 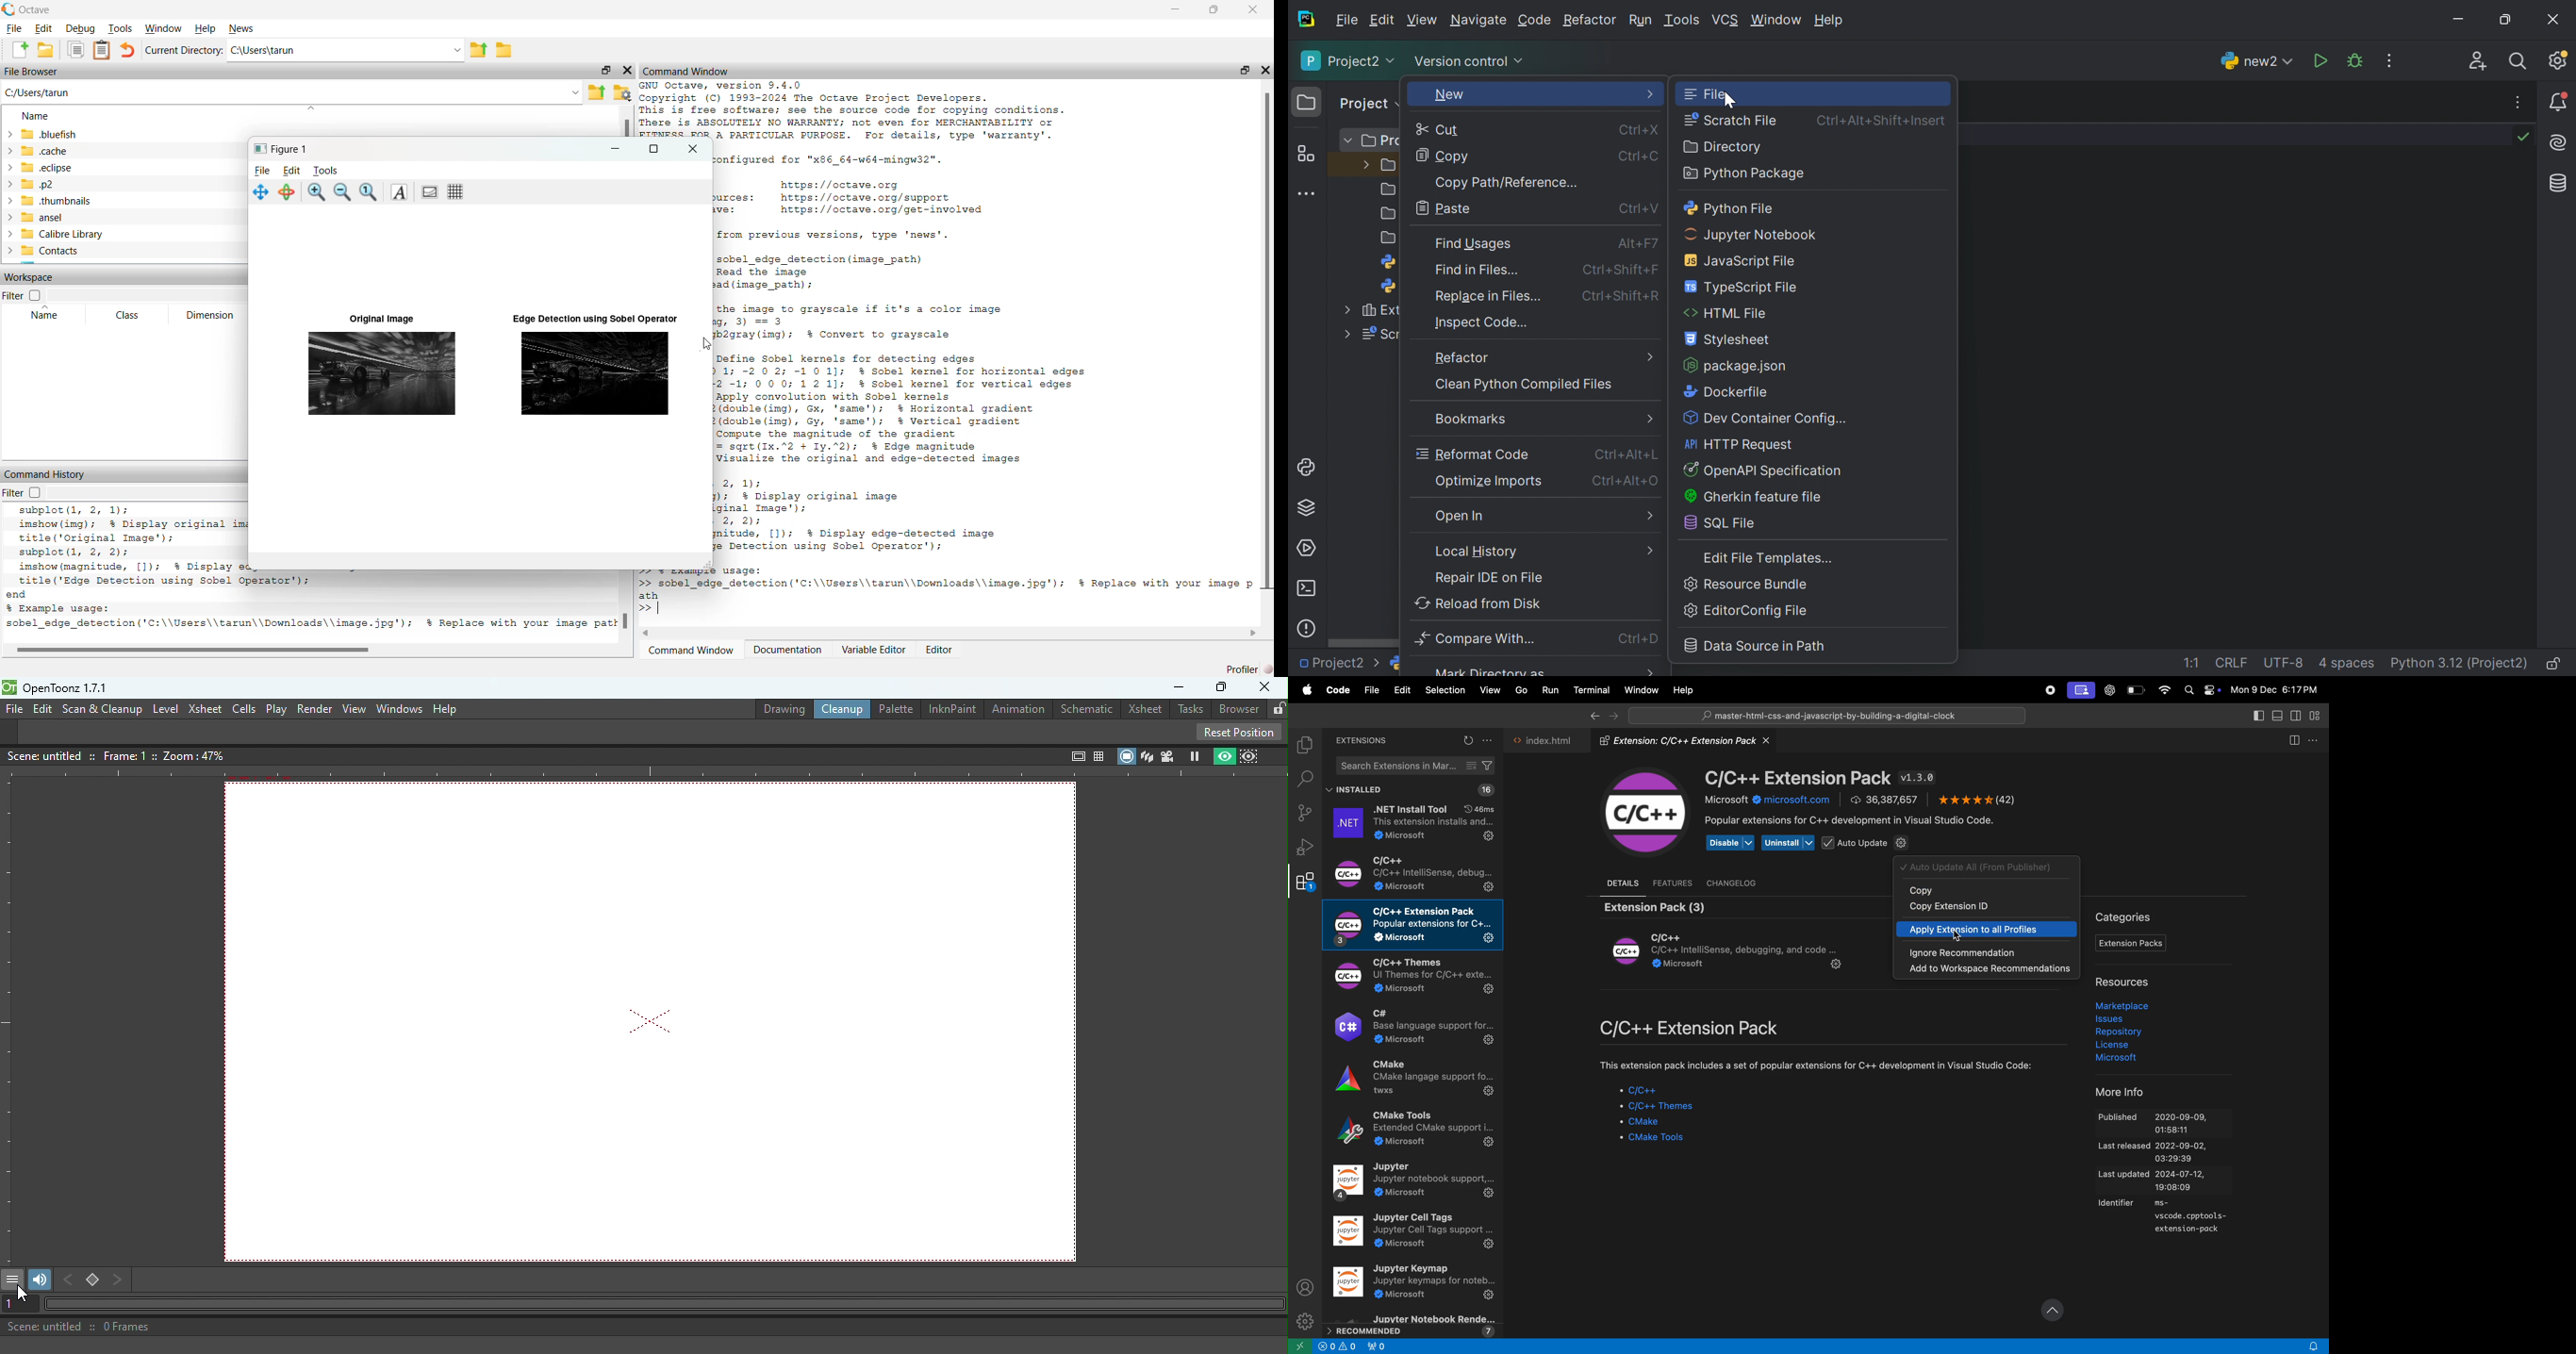 What do you see at coordinates (38, 295) in the screenshot?
I see `checkbox` at bounding box center [38, 295].